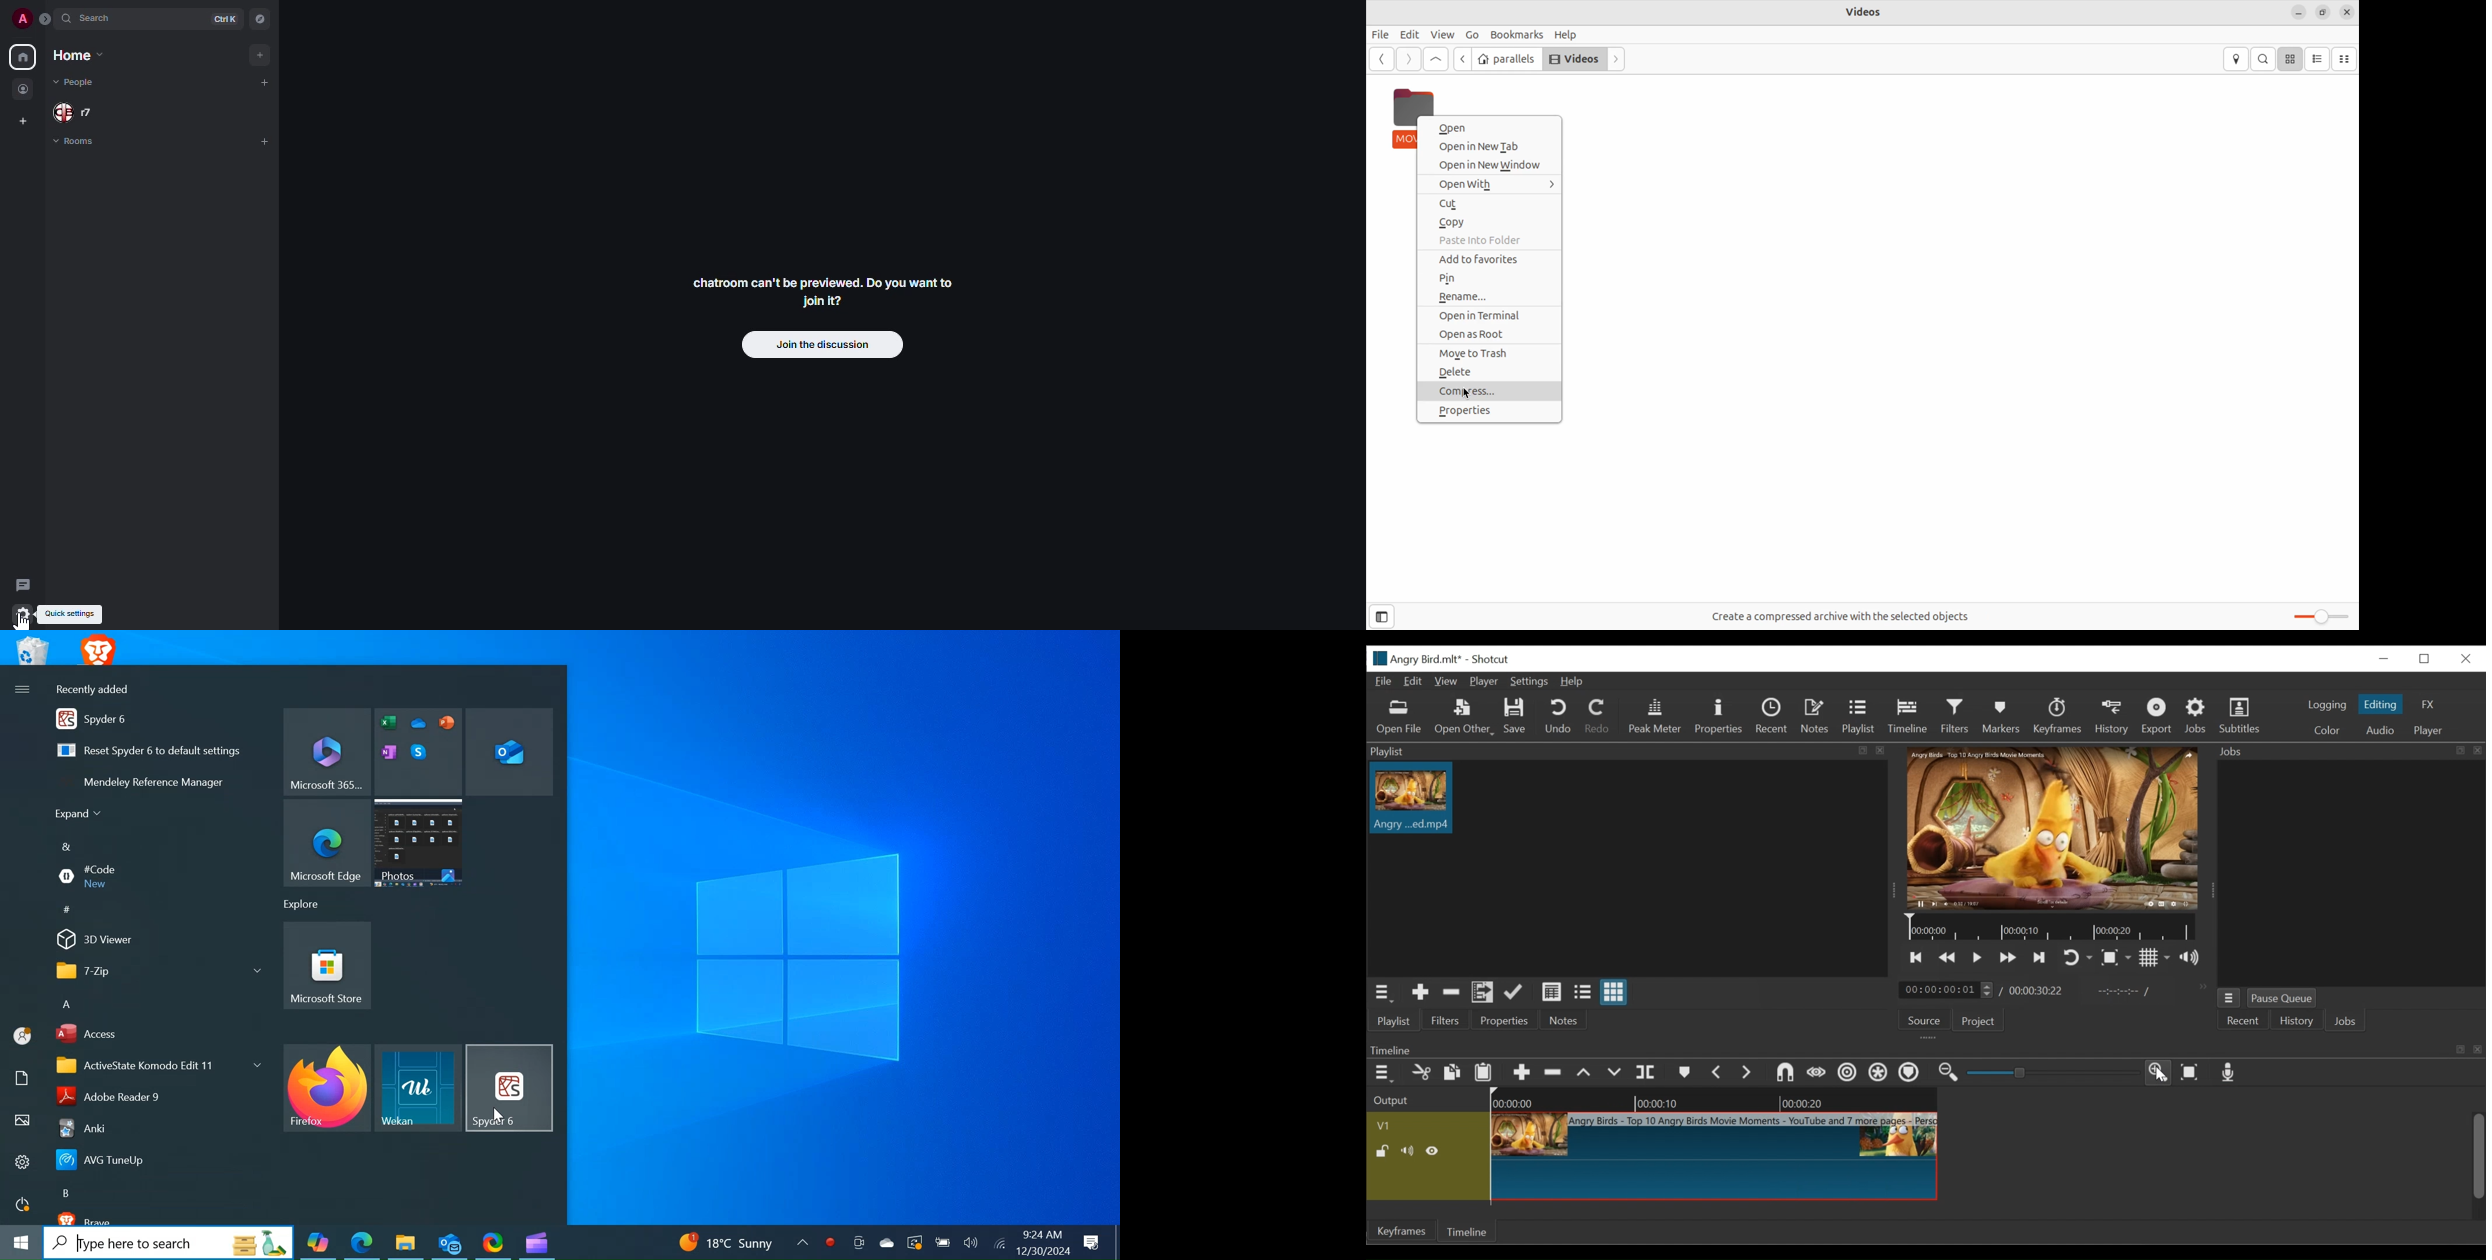 The width and height of the screenshot is (2492, 1260). I want to click on Spyder Desktop Icon, so click(510, 1088).